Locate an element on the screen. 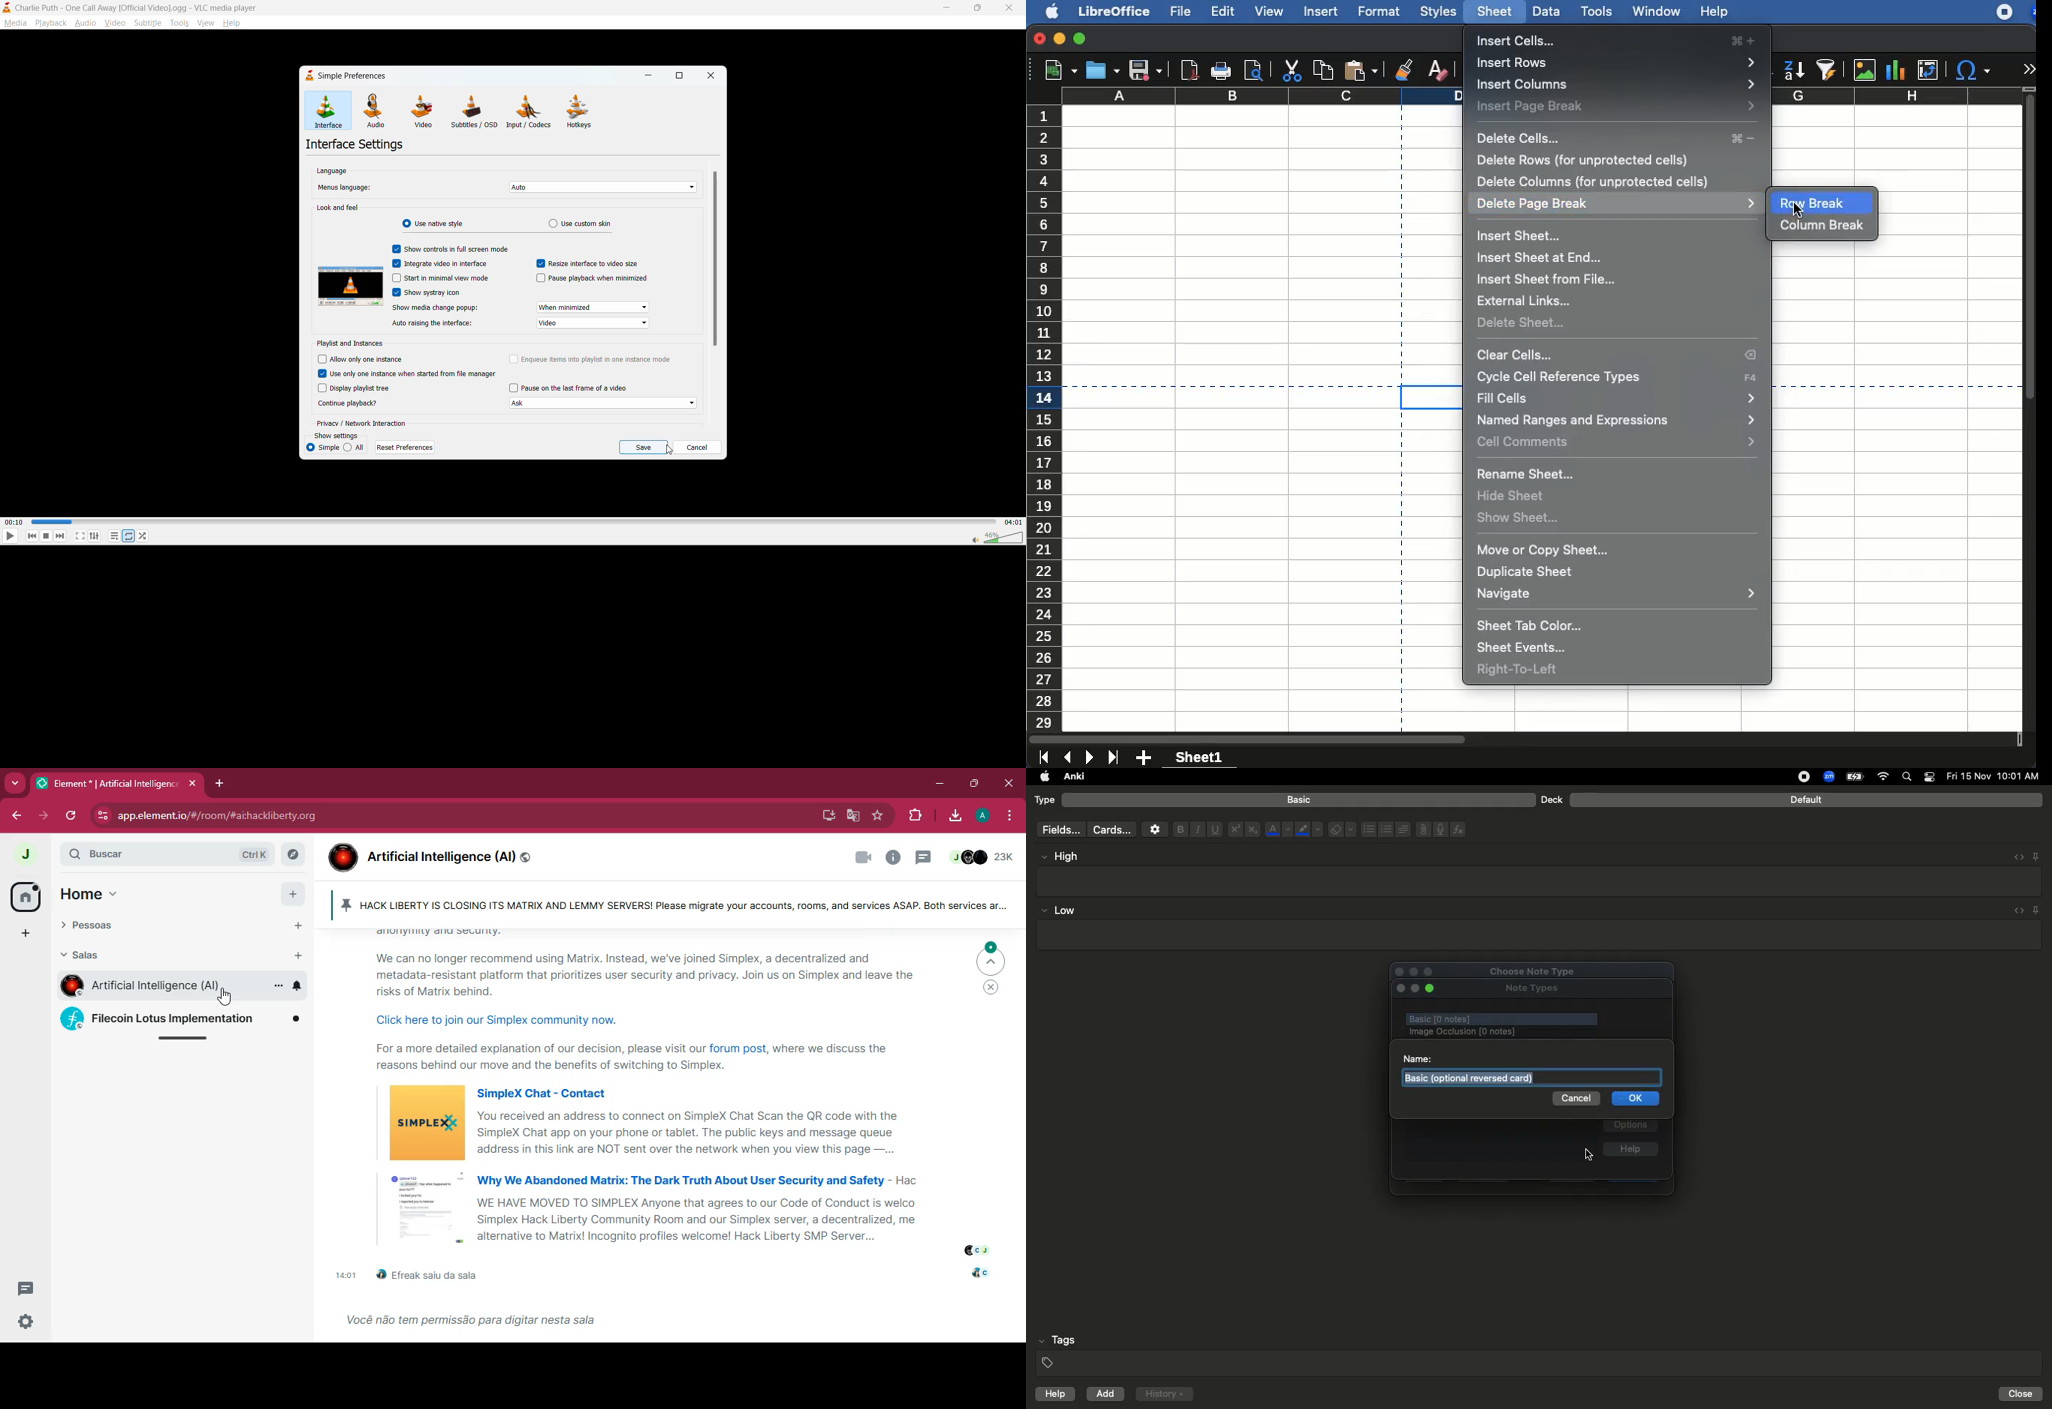  Radio is located at coordinates (404, 223).